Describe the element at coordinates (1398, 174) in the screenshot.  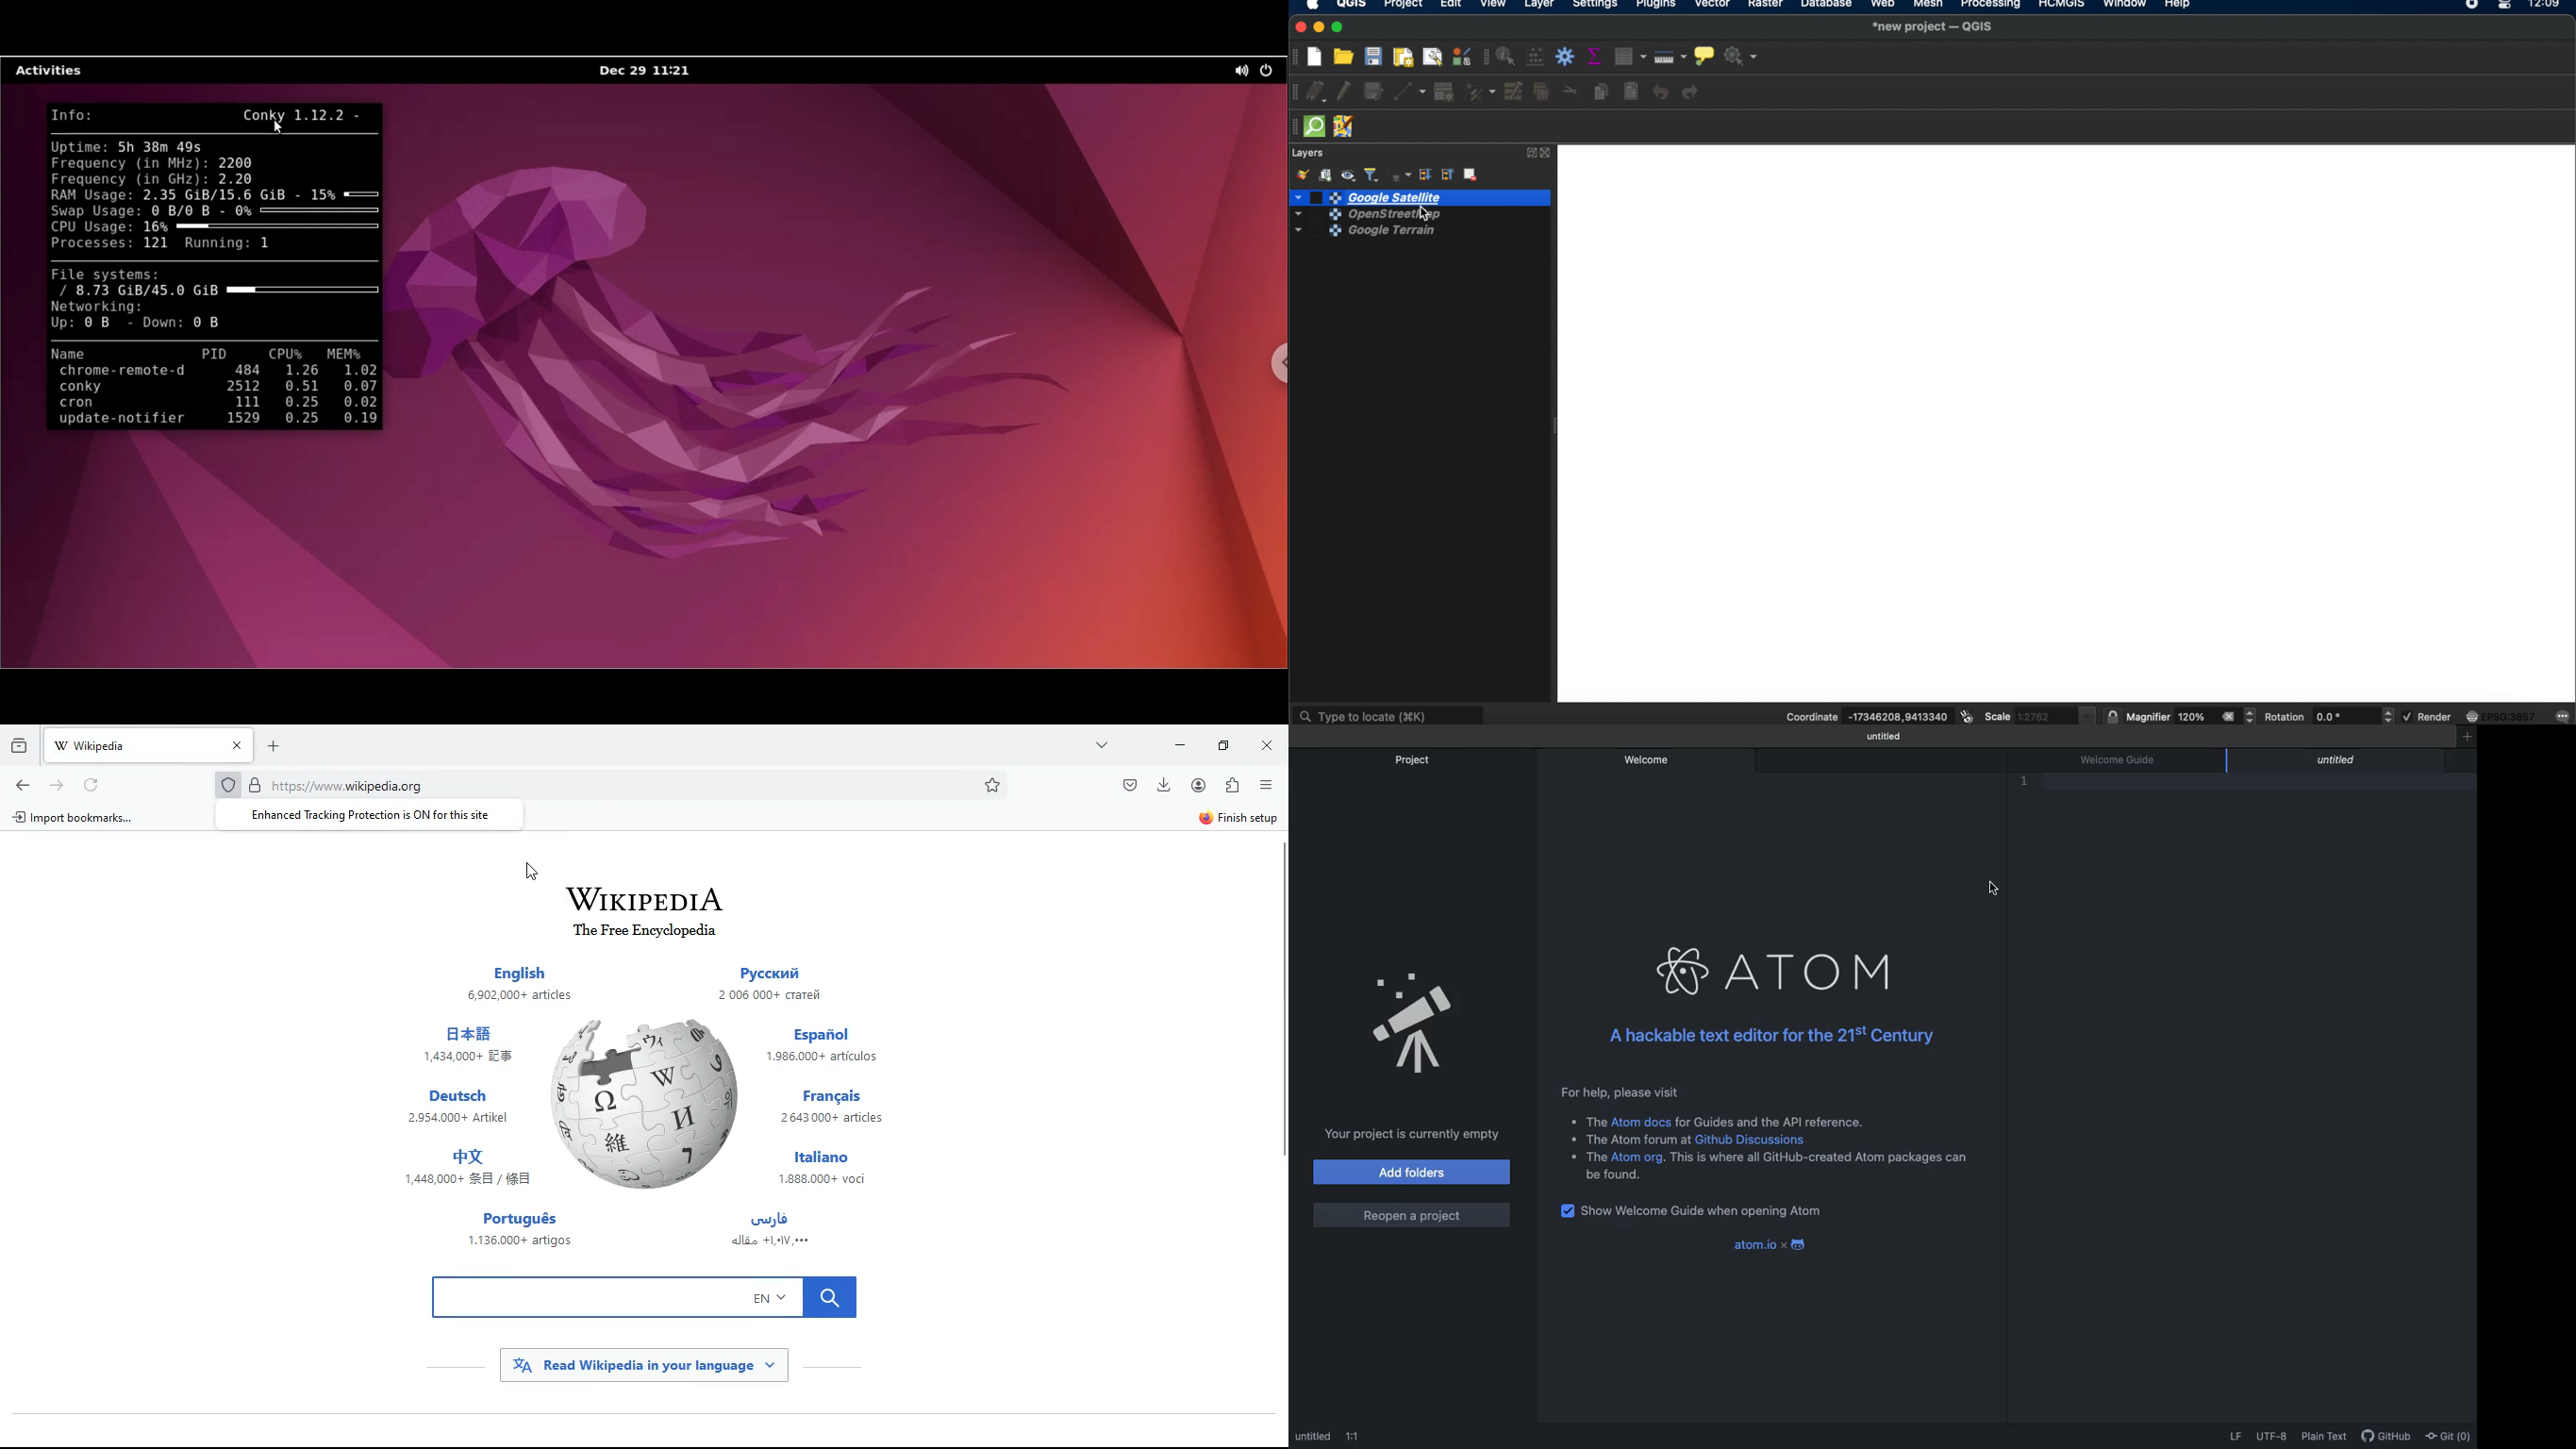
I see `filter legend by expression` at that location.